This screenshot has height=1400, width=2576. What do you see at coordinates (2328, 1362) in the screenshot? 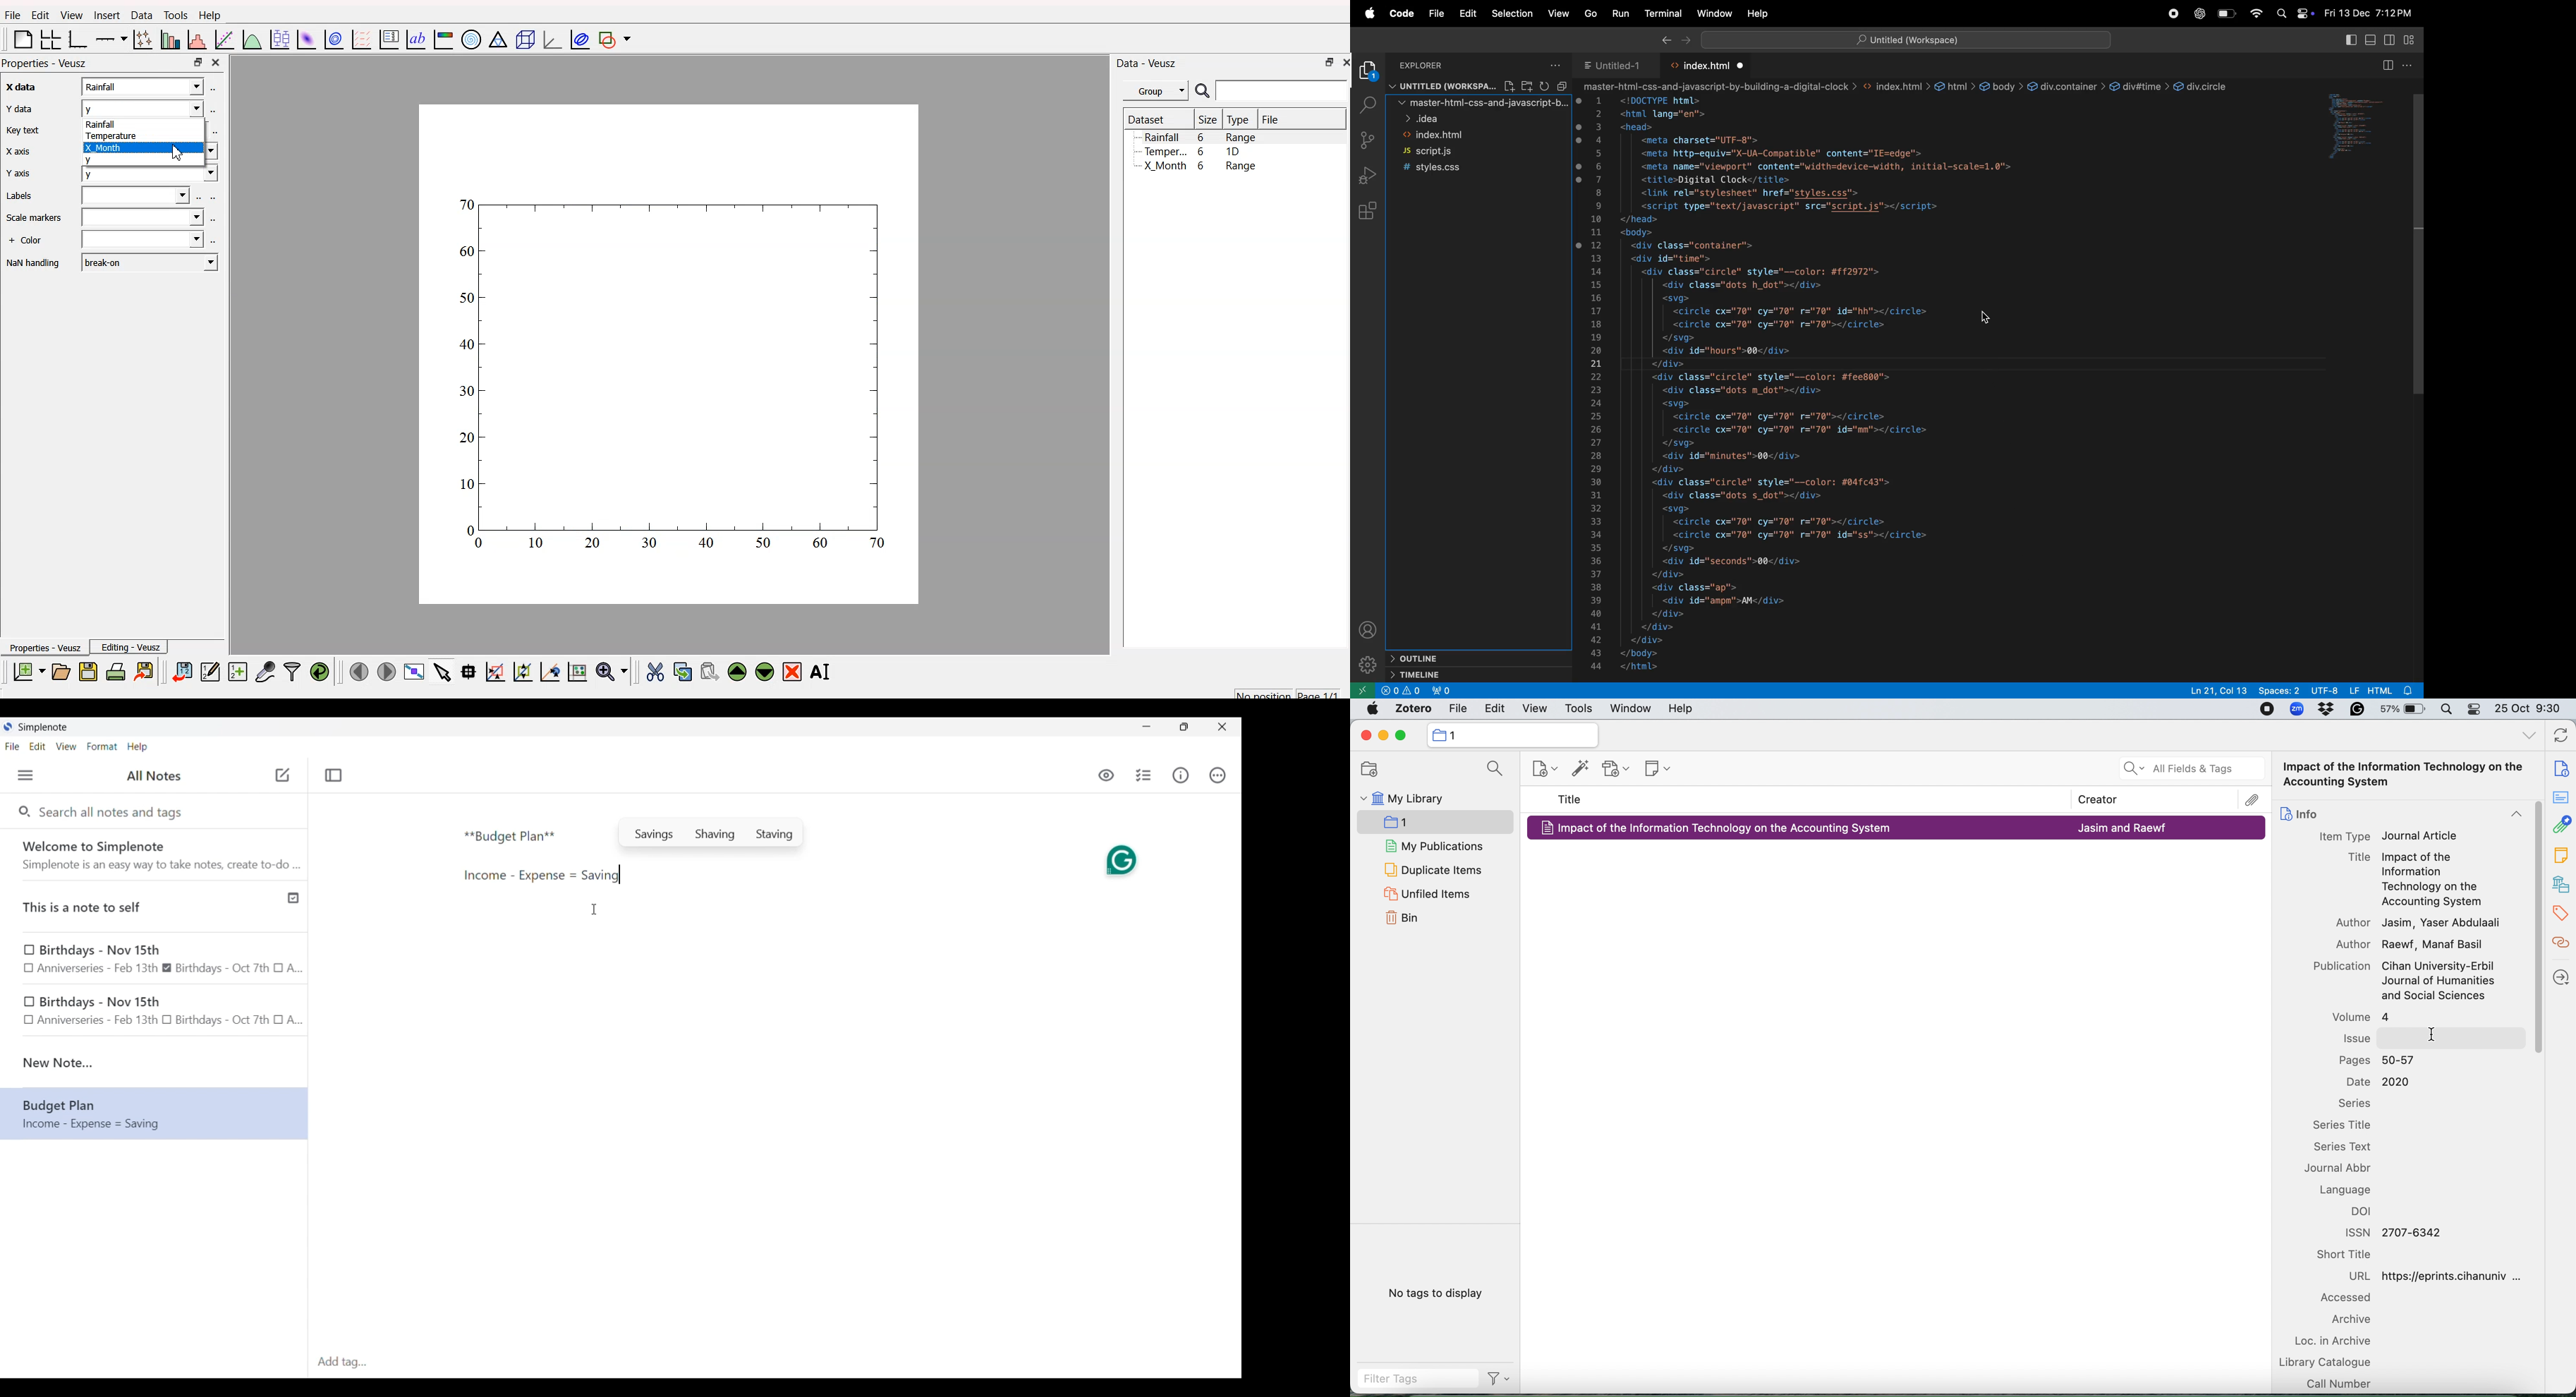
I see `library catalogue` at bounding box center [2328, 1362].